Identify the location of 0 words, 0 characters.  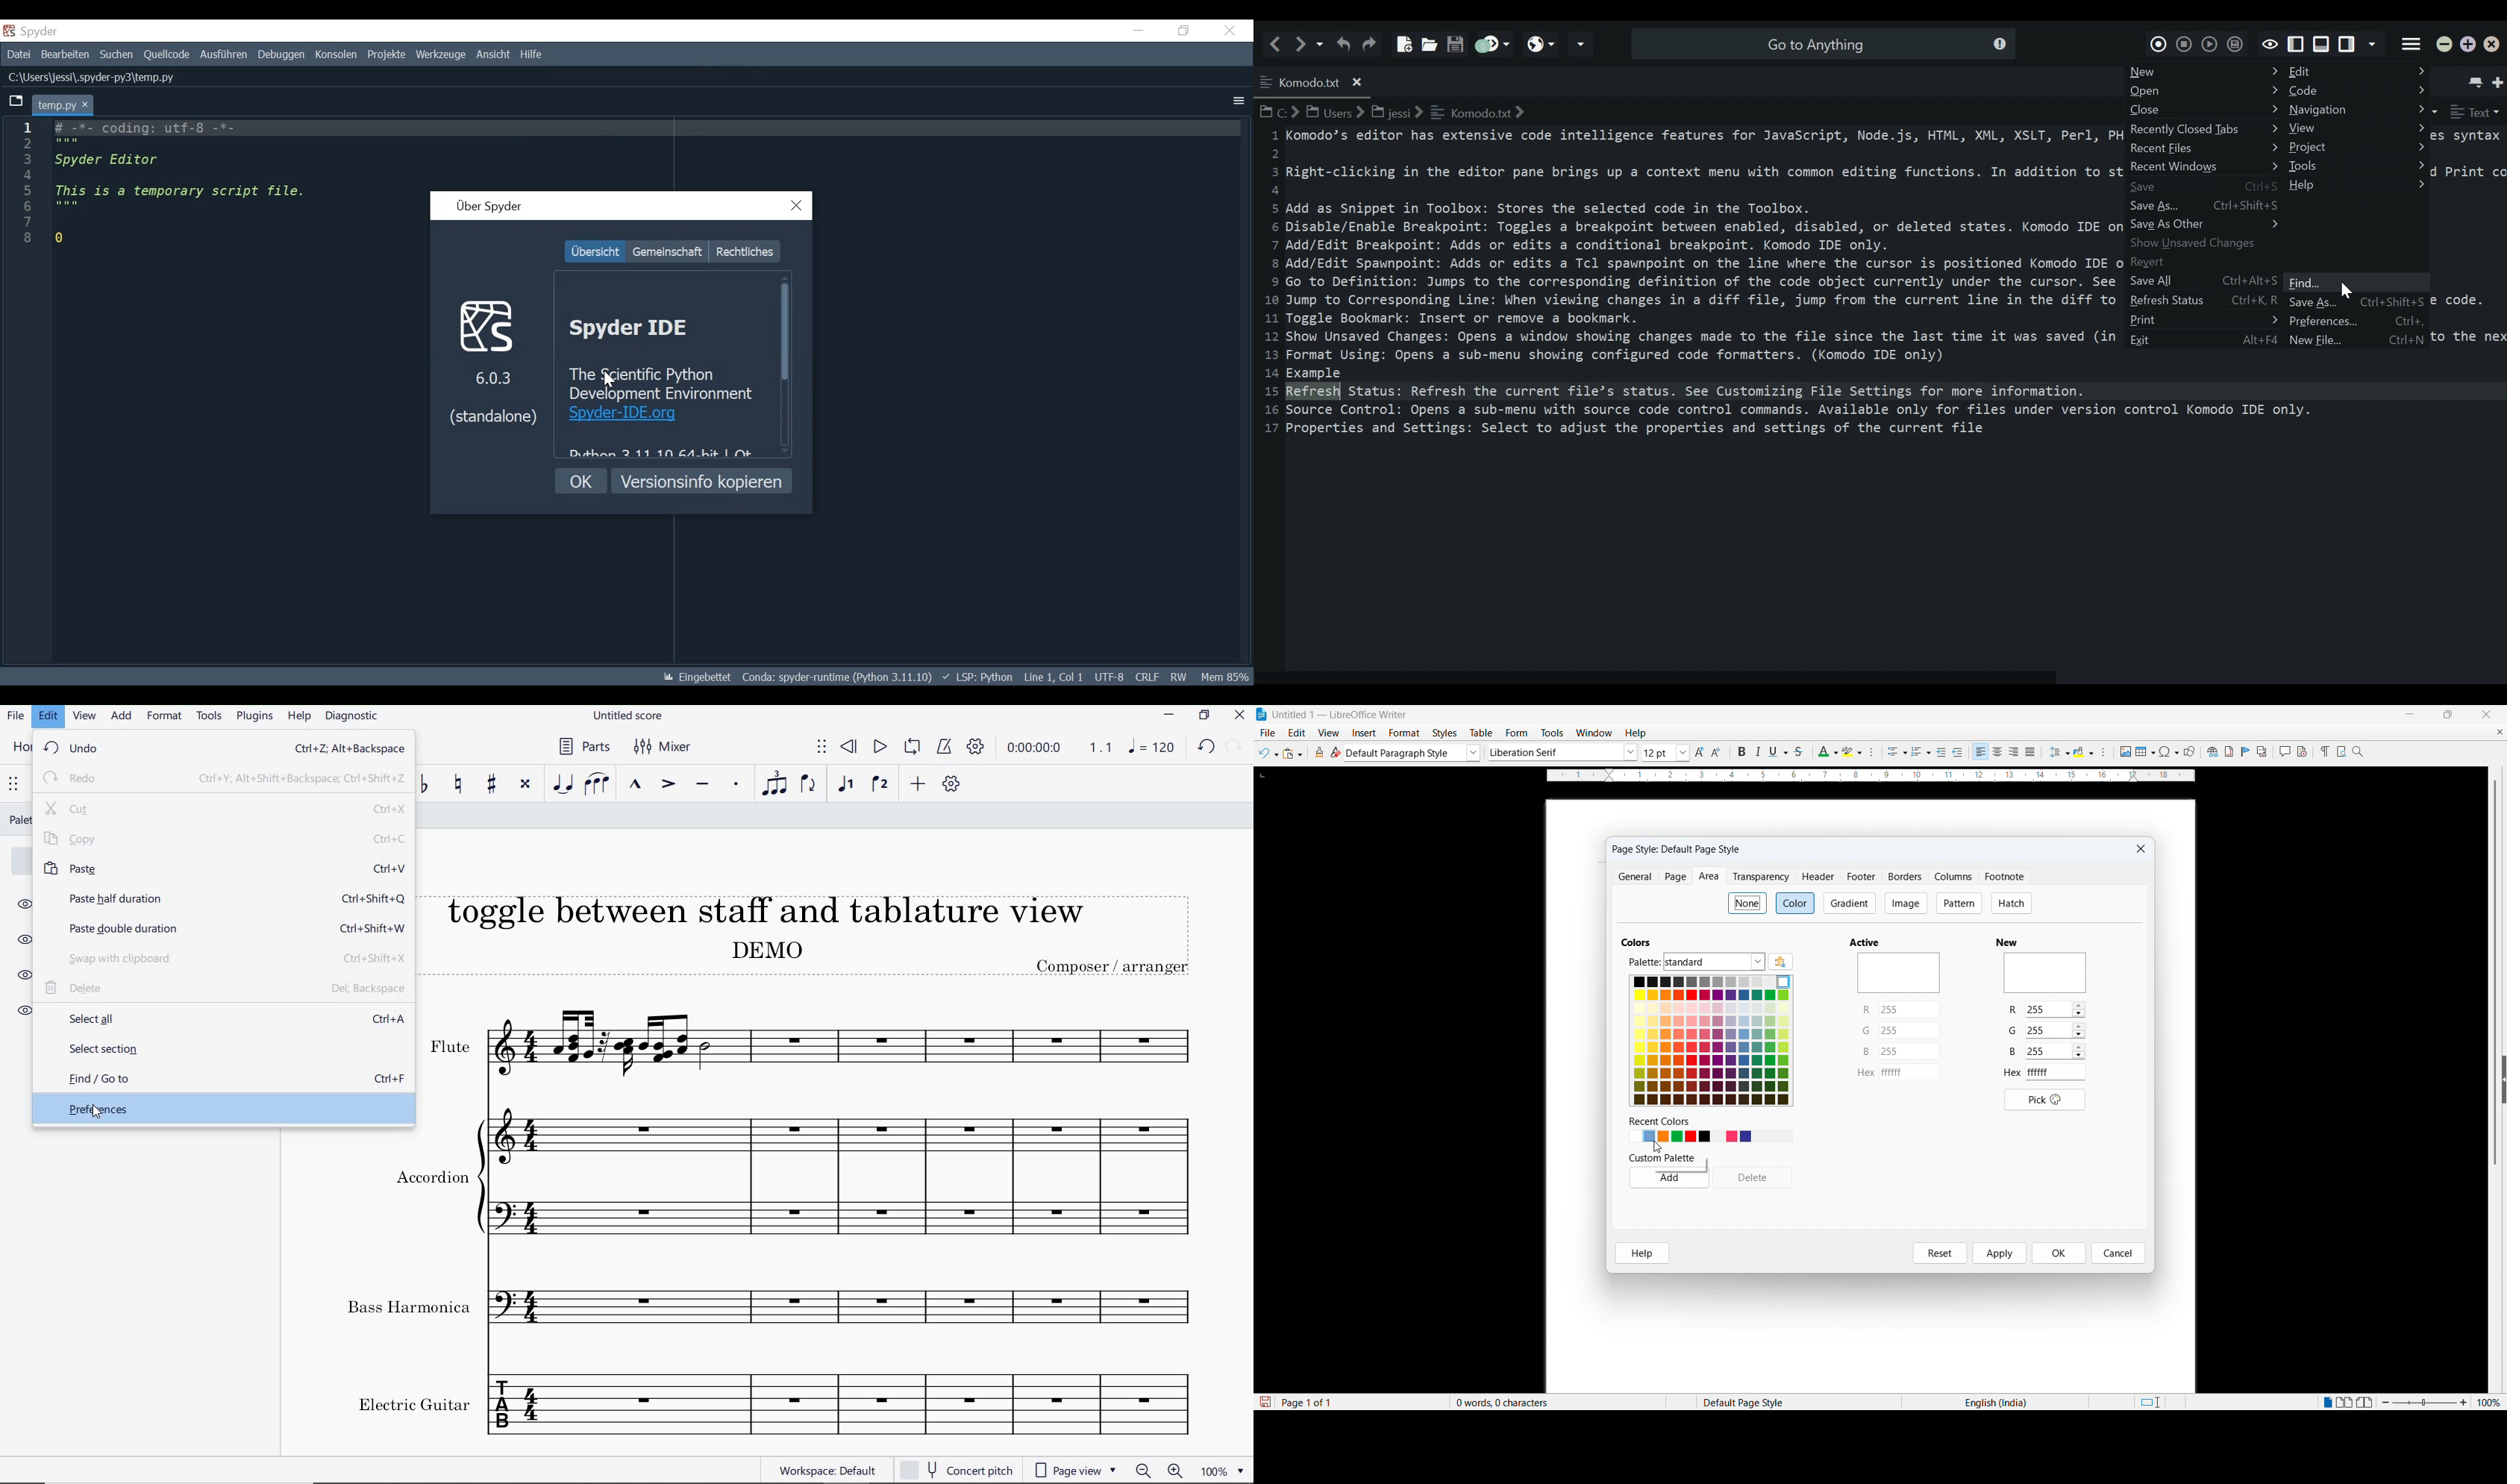
(1503, 1402).